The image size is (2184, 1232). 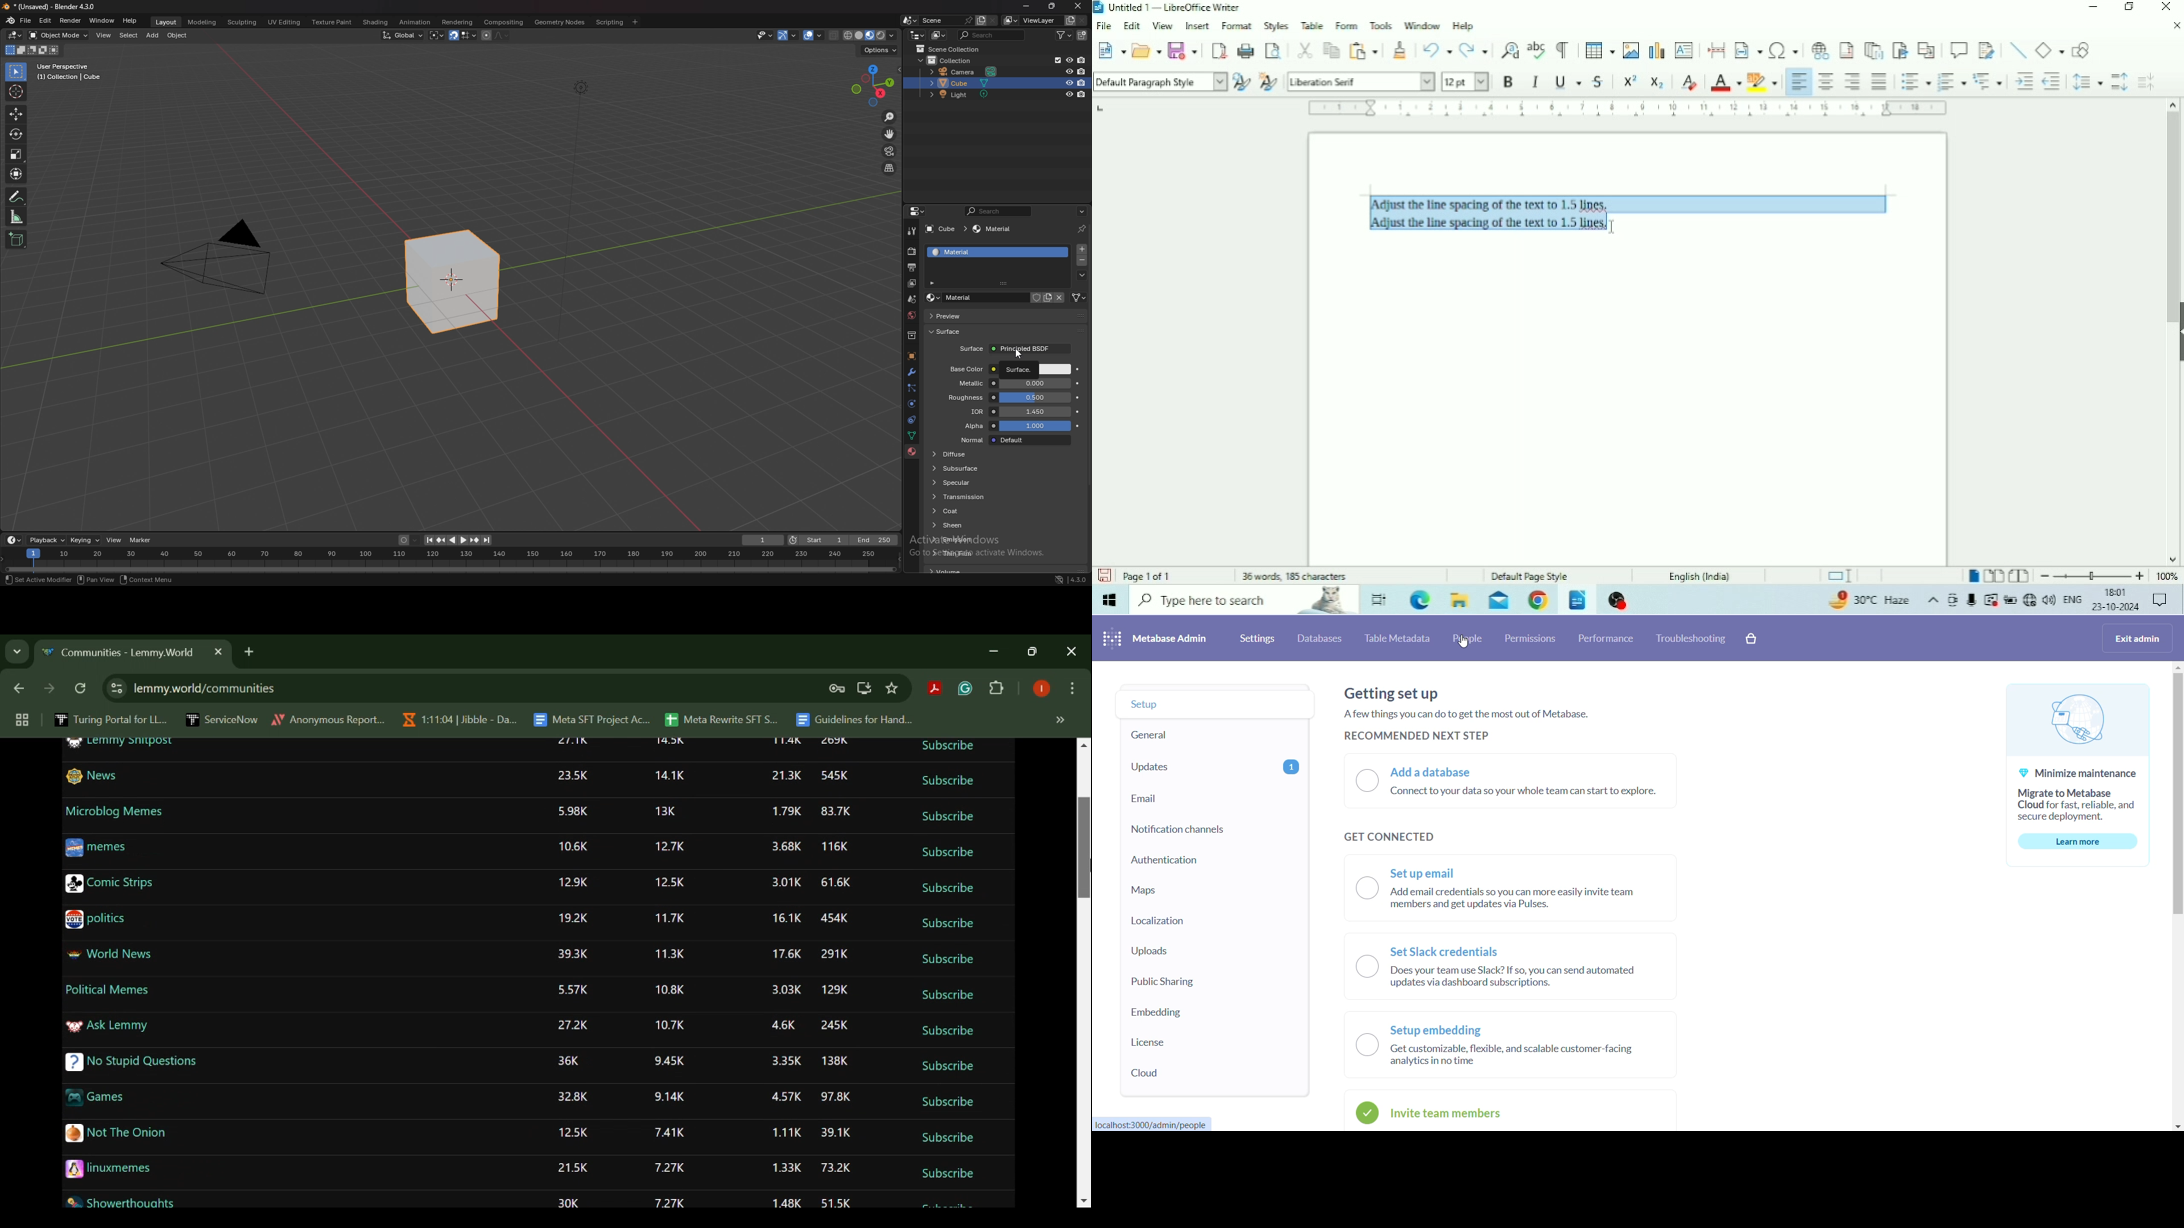 What do you see at coordinates (1619, 600) in the screenshot?
I see `OBS Studio` at bounding box center [1619, 600].